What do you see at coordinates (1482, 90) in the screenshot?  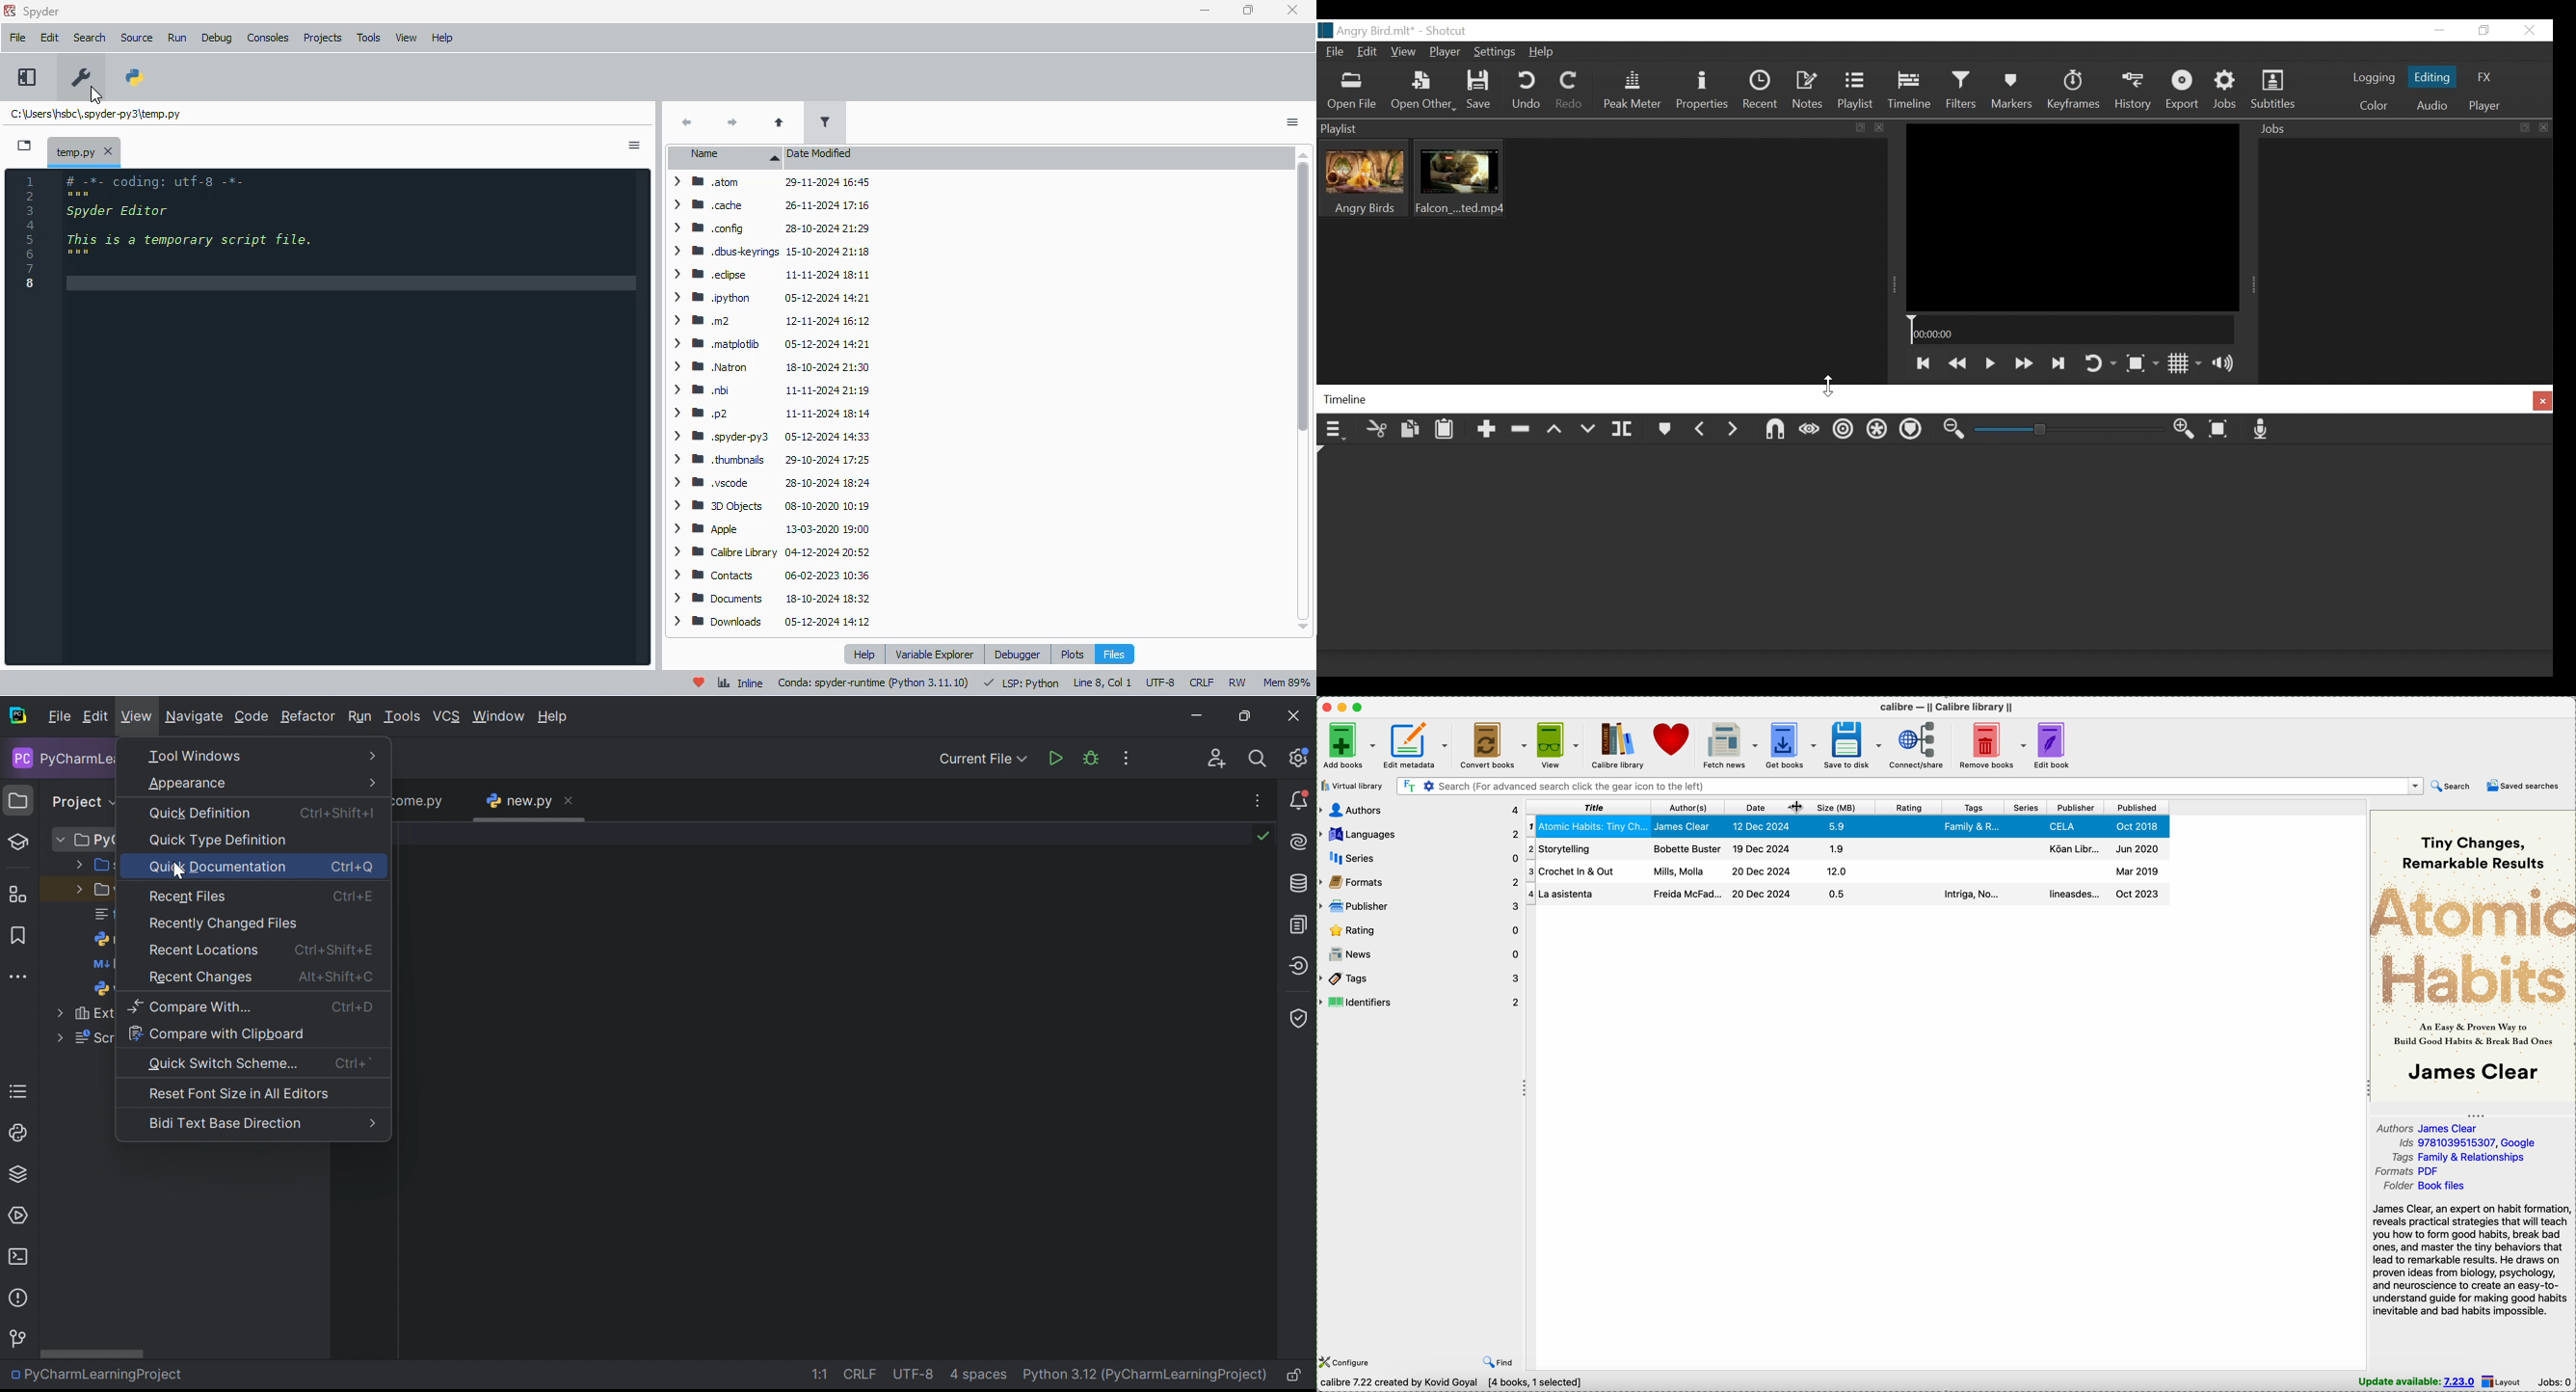 I see `Save` at bounding box center [1482, 90].